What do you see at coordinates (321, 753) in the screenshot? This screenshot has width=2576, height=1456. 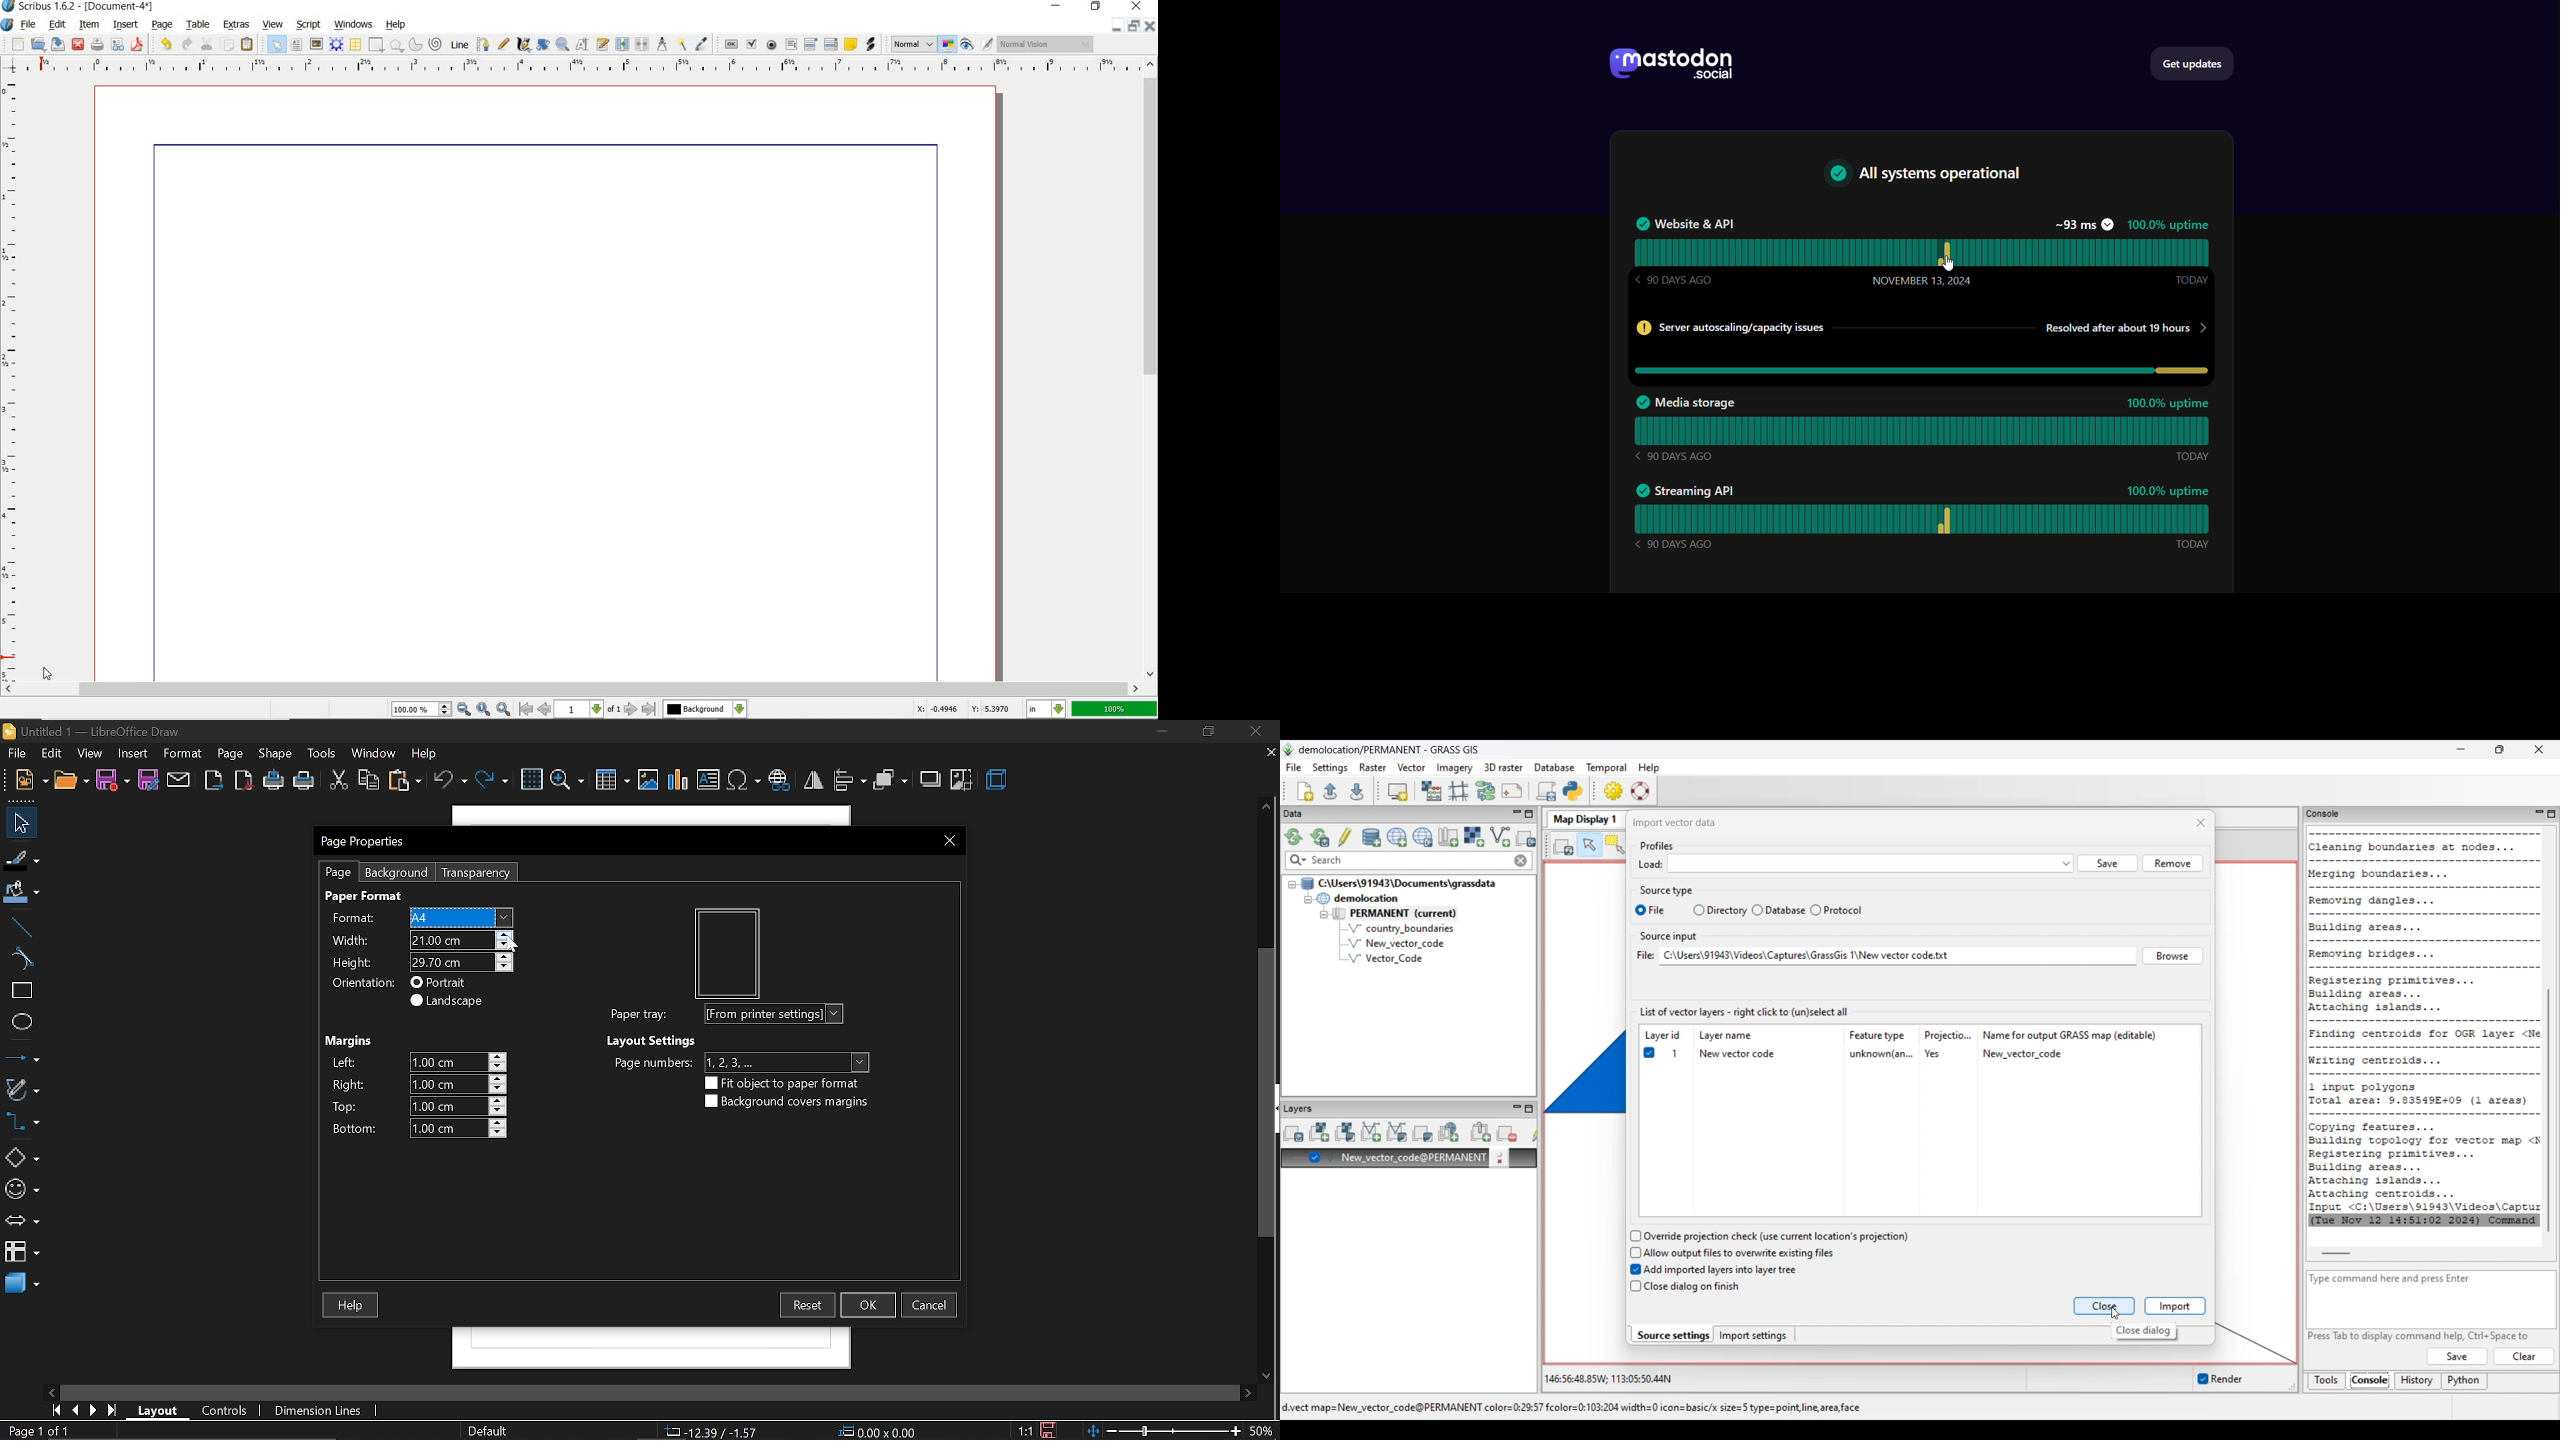 I see `tools` at bounding box center [321, 753].